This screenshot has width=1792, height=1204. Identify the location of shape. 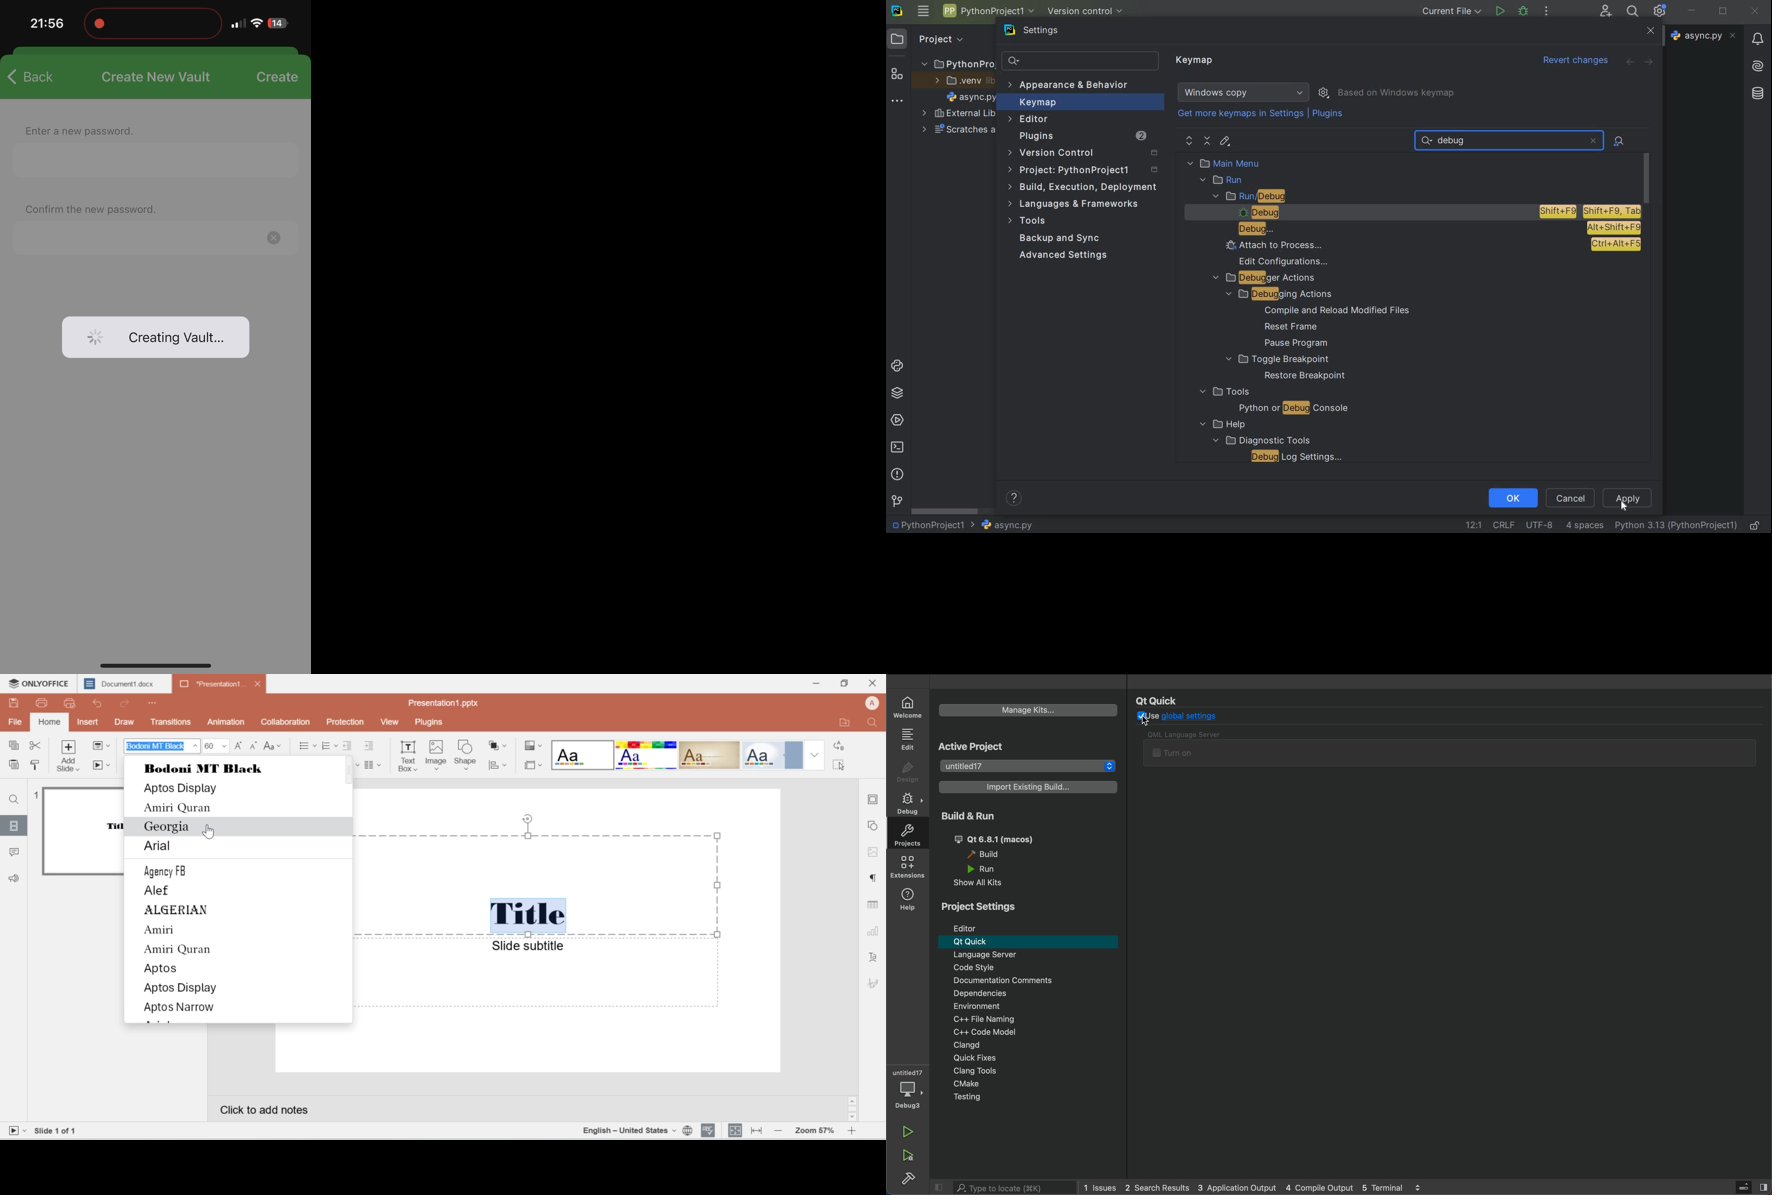
(467, 756).